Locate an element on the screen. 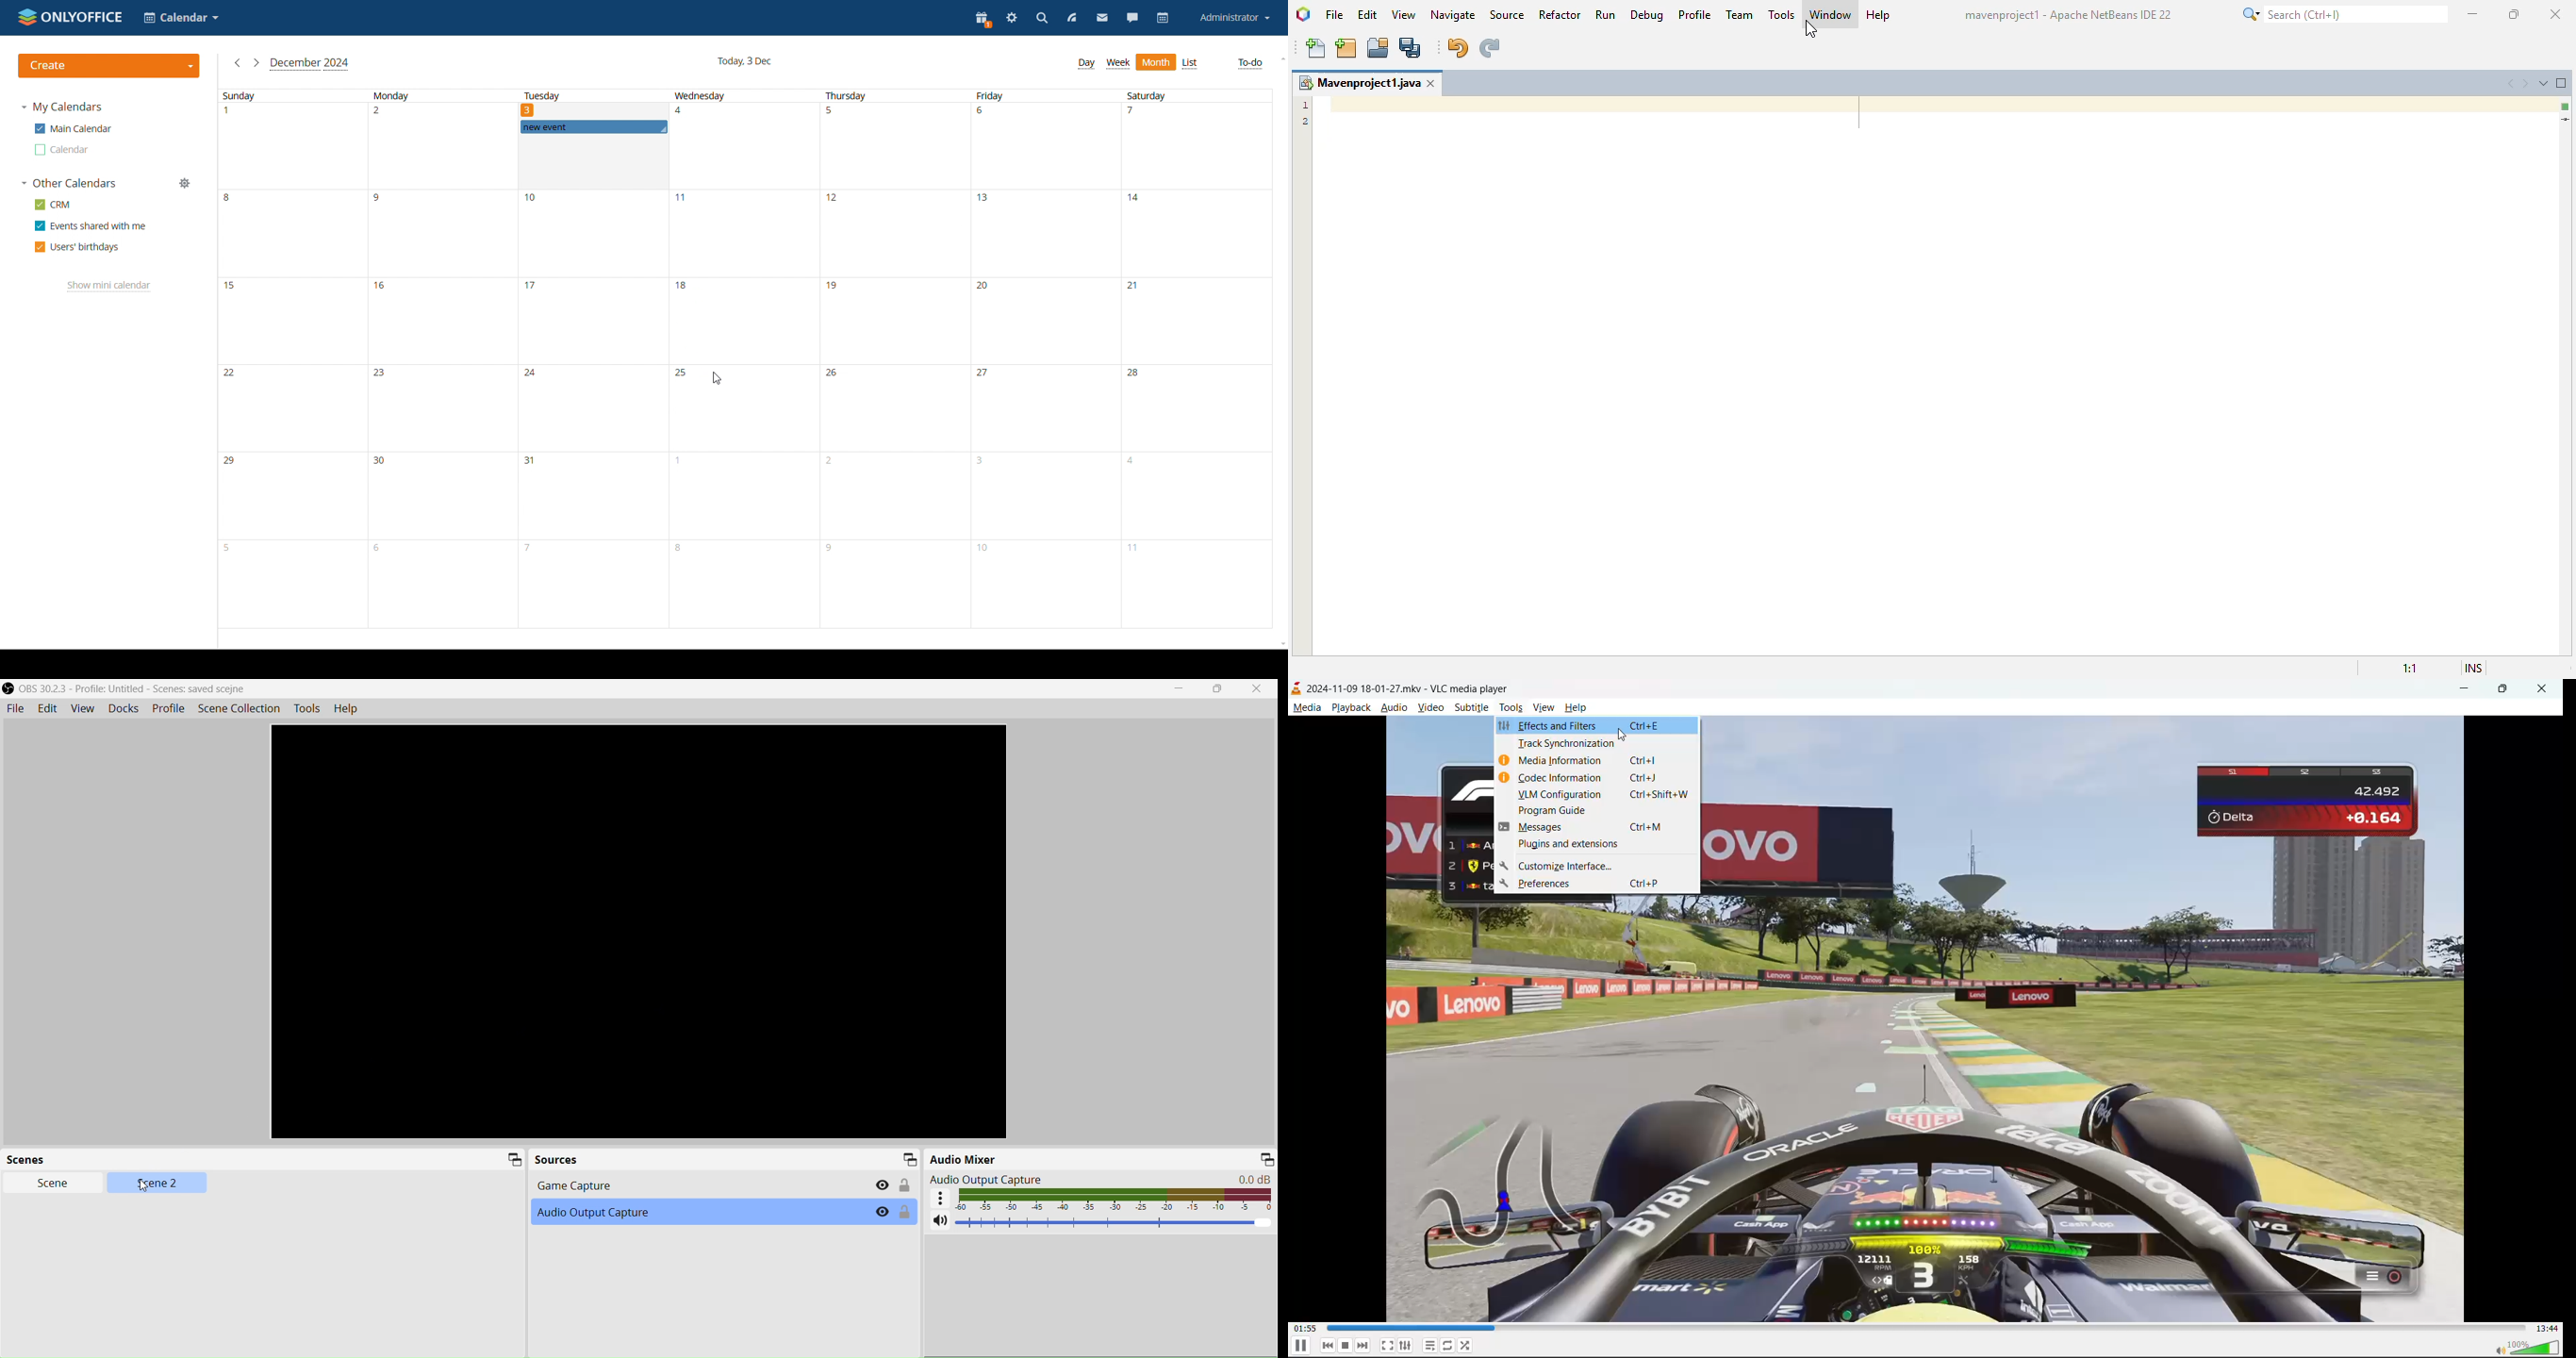 The width and height of the screenshot is (2576, 1372). Game Capture is located at coordinates (722, 1184).